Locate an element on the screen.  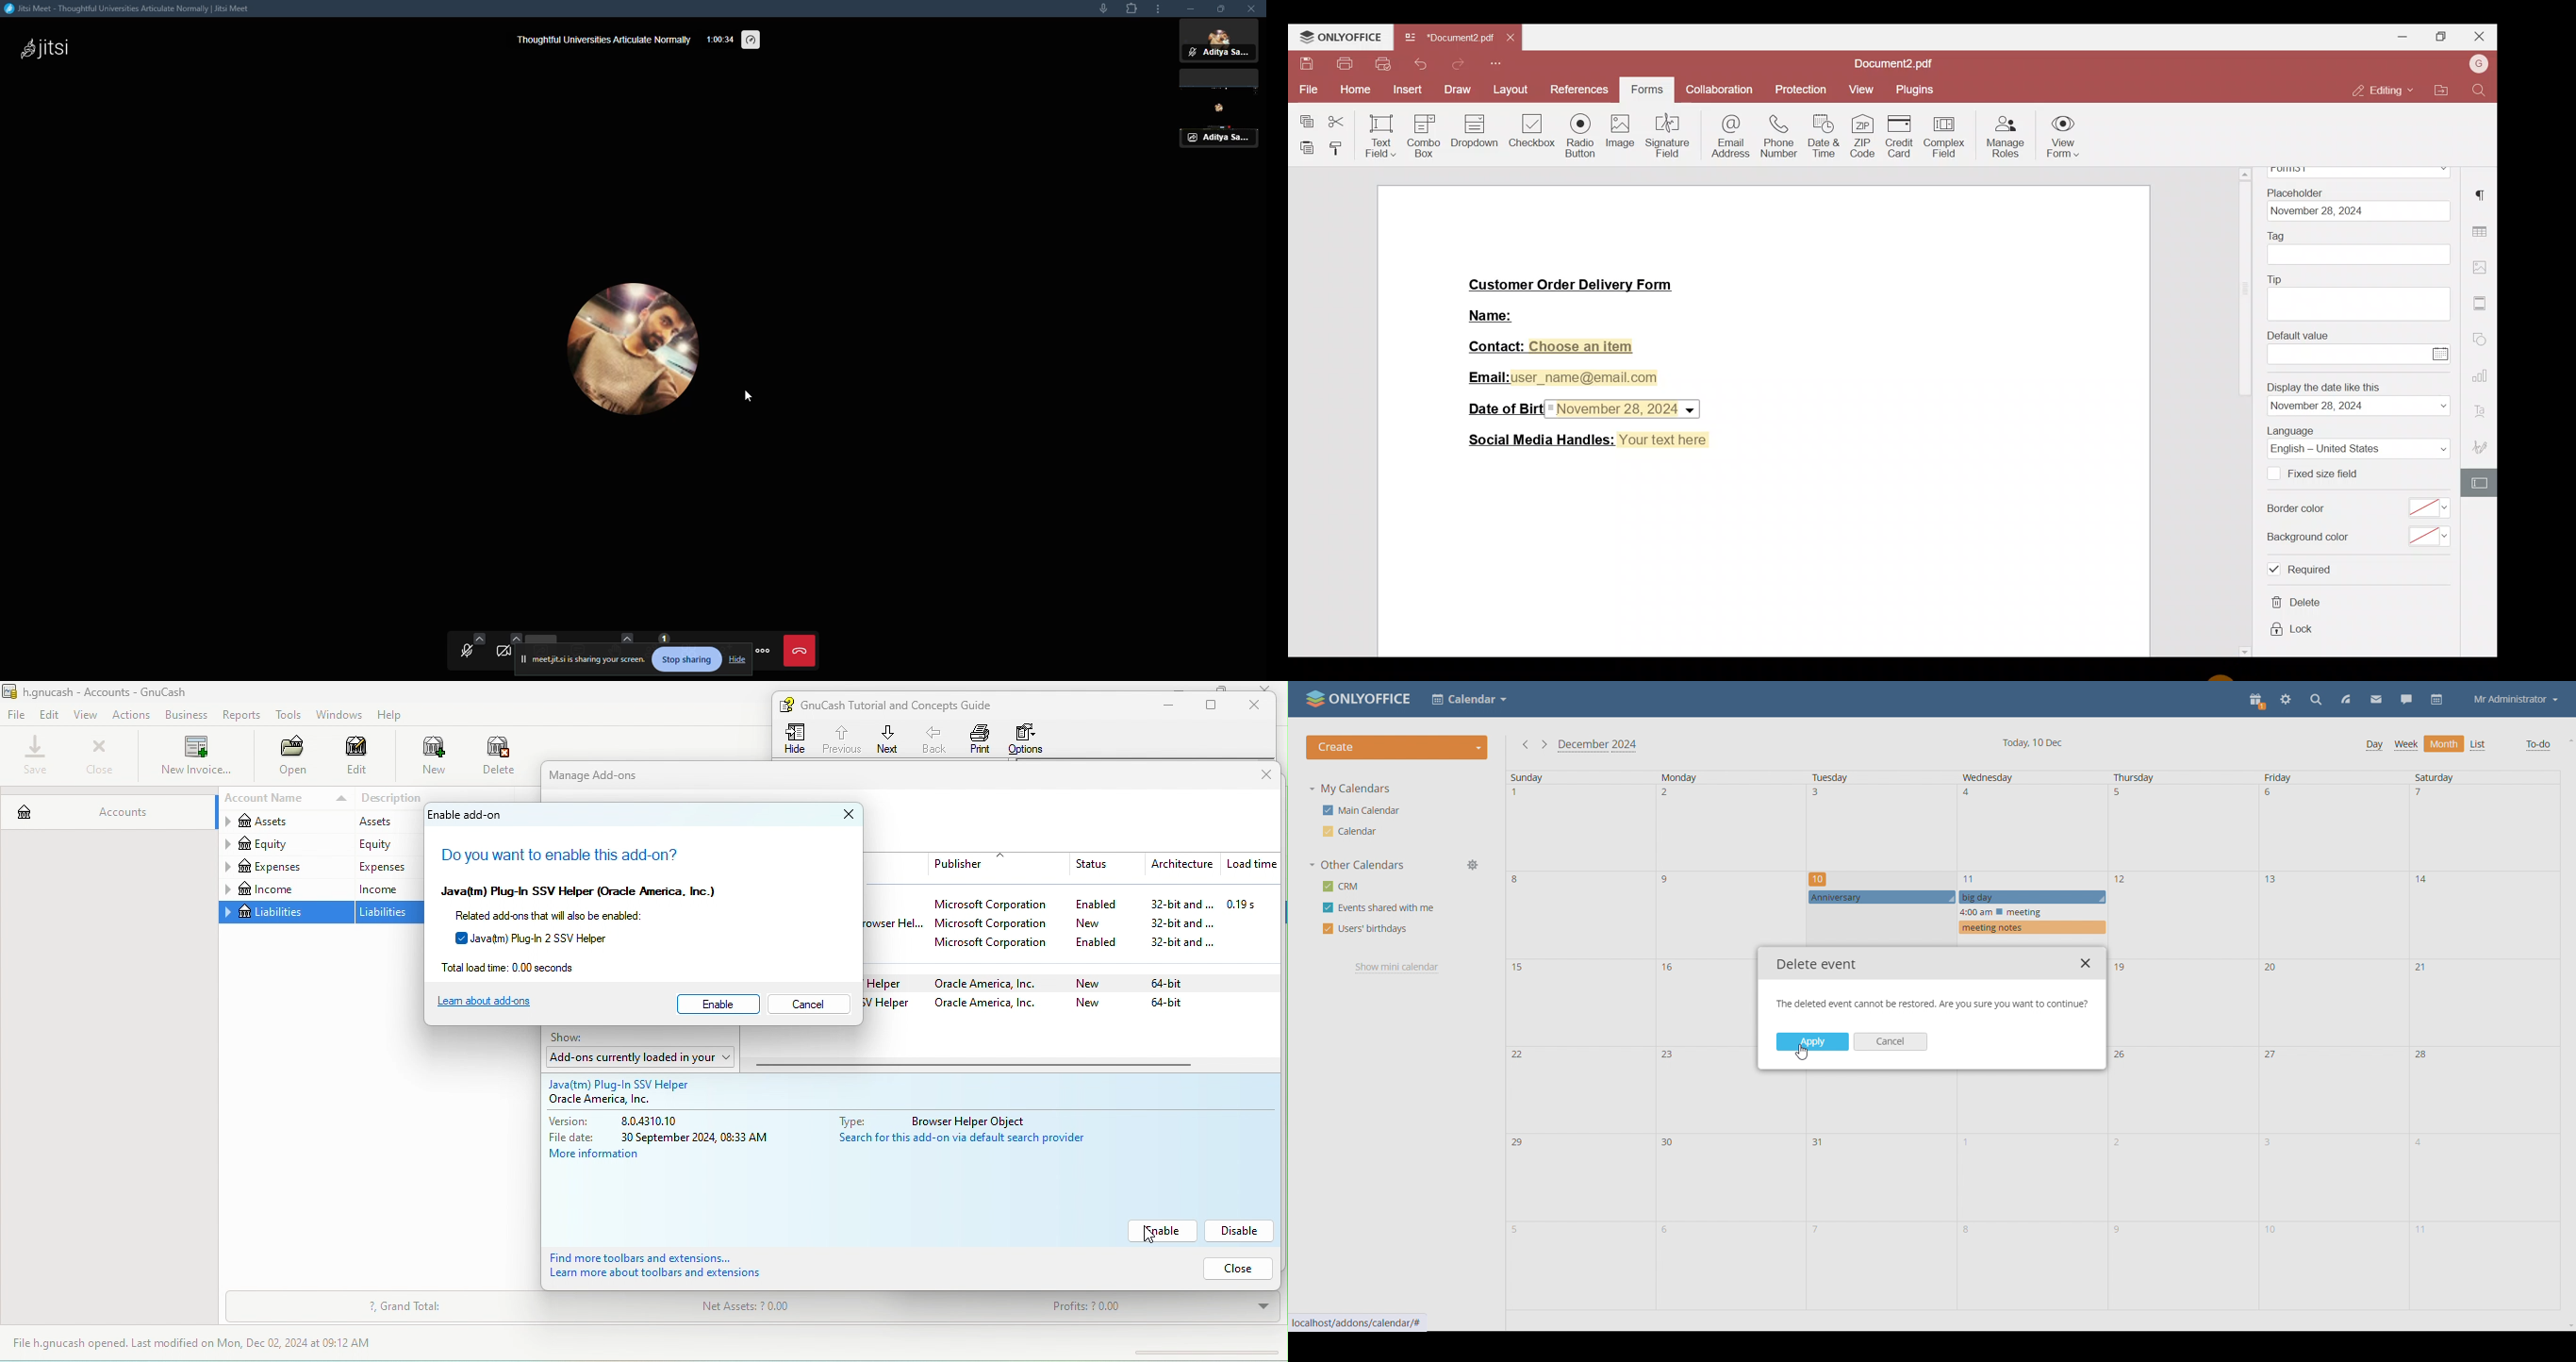
reports is located at coordinates (243, 715).